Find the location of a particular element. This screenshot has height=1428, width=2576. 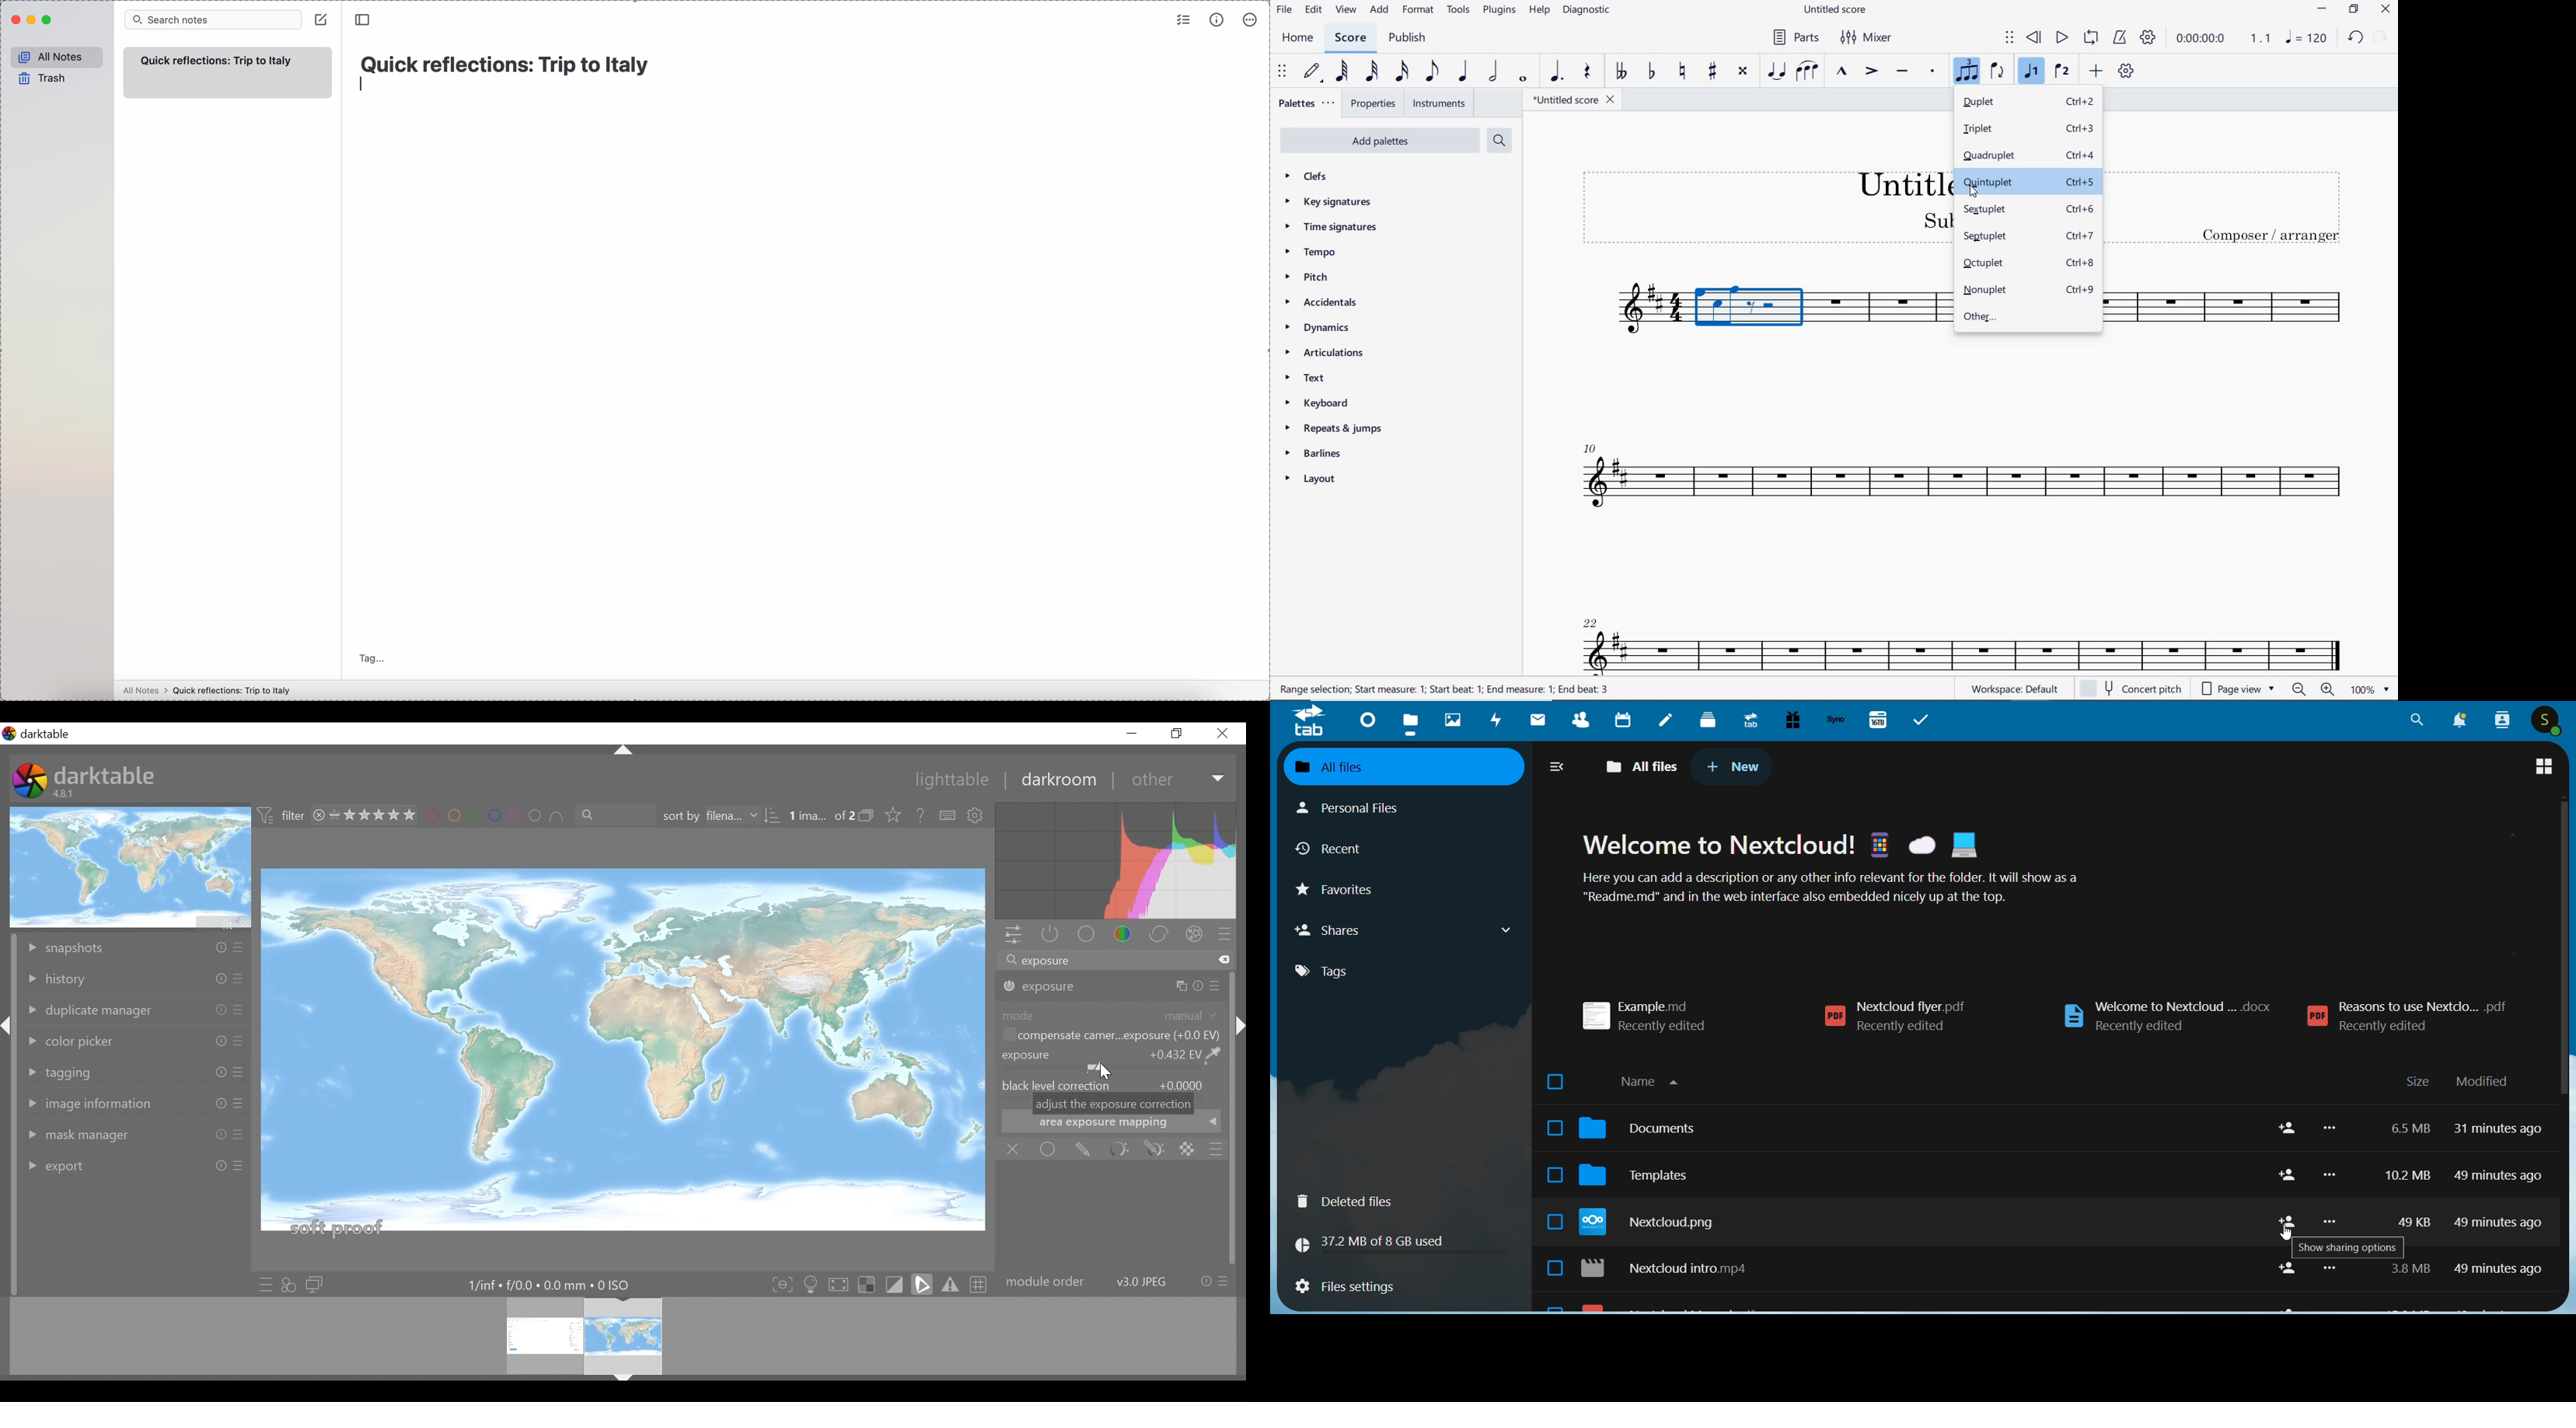

PLAY is located at coordinates (2062, 38).